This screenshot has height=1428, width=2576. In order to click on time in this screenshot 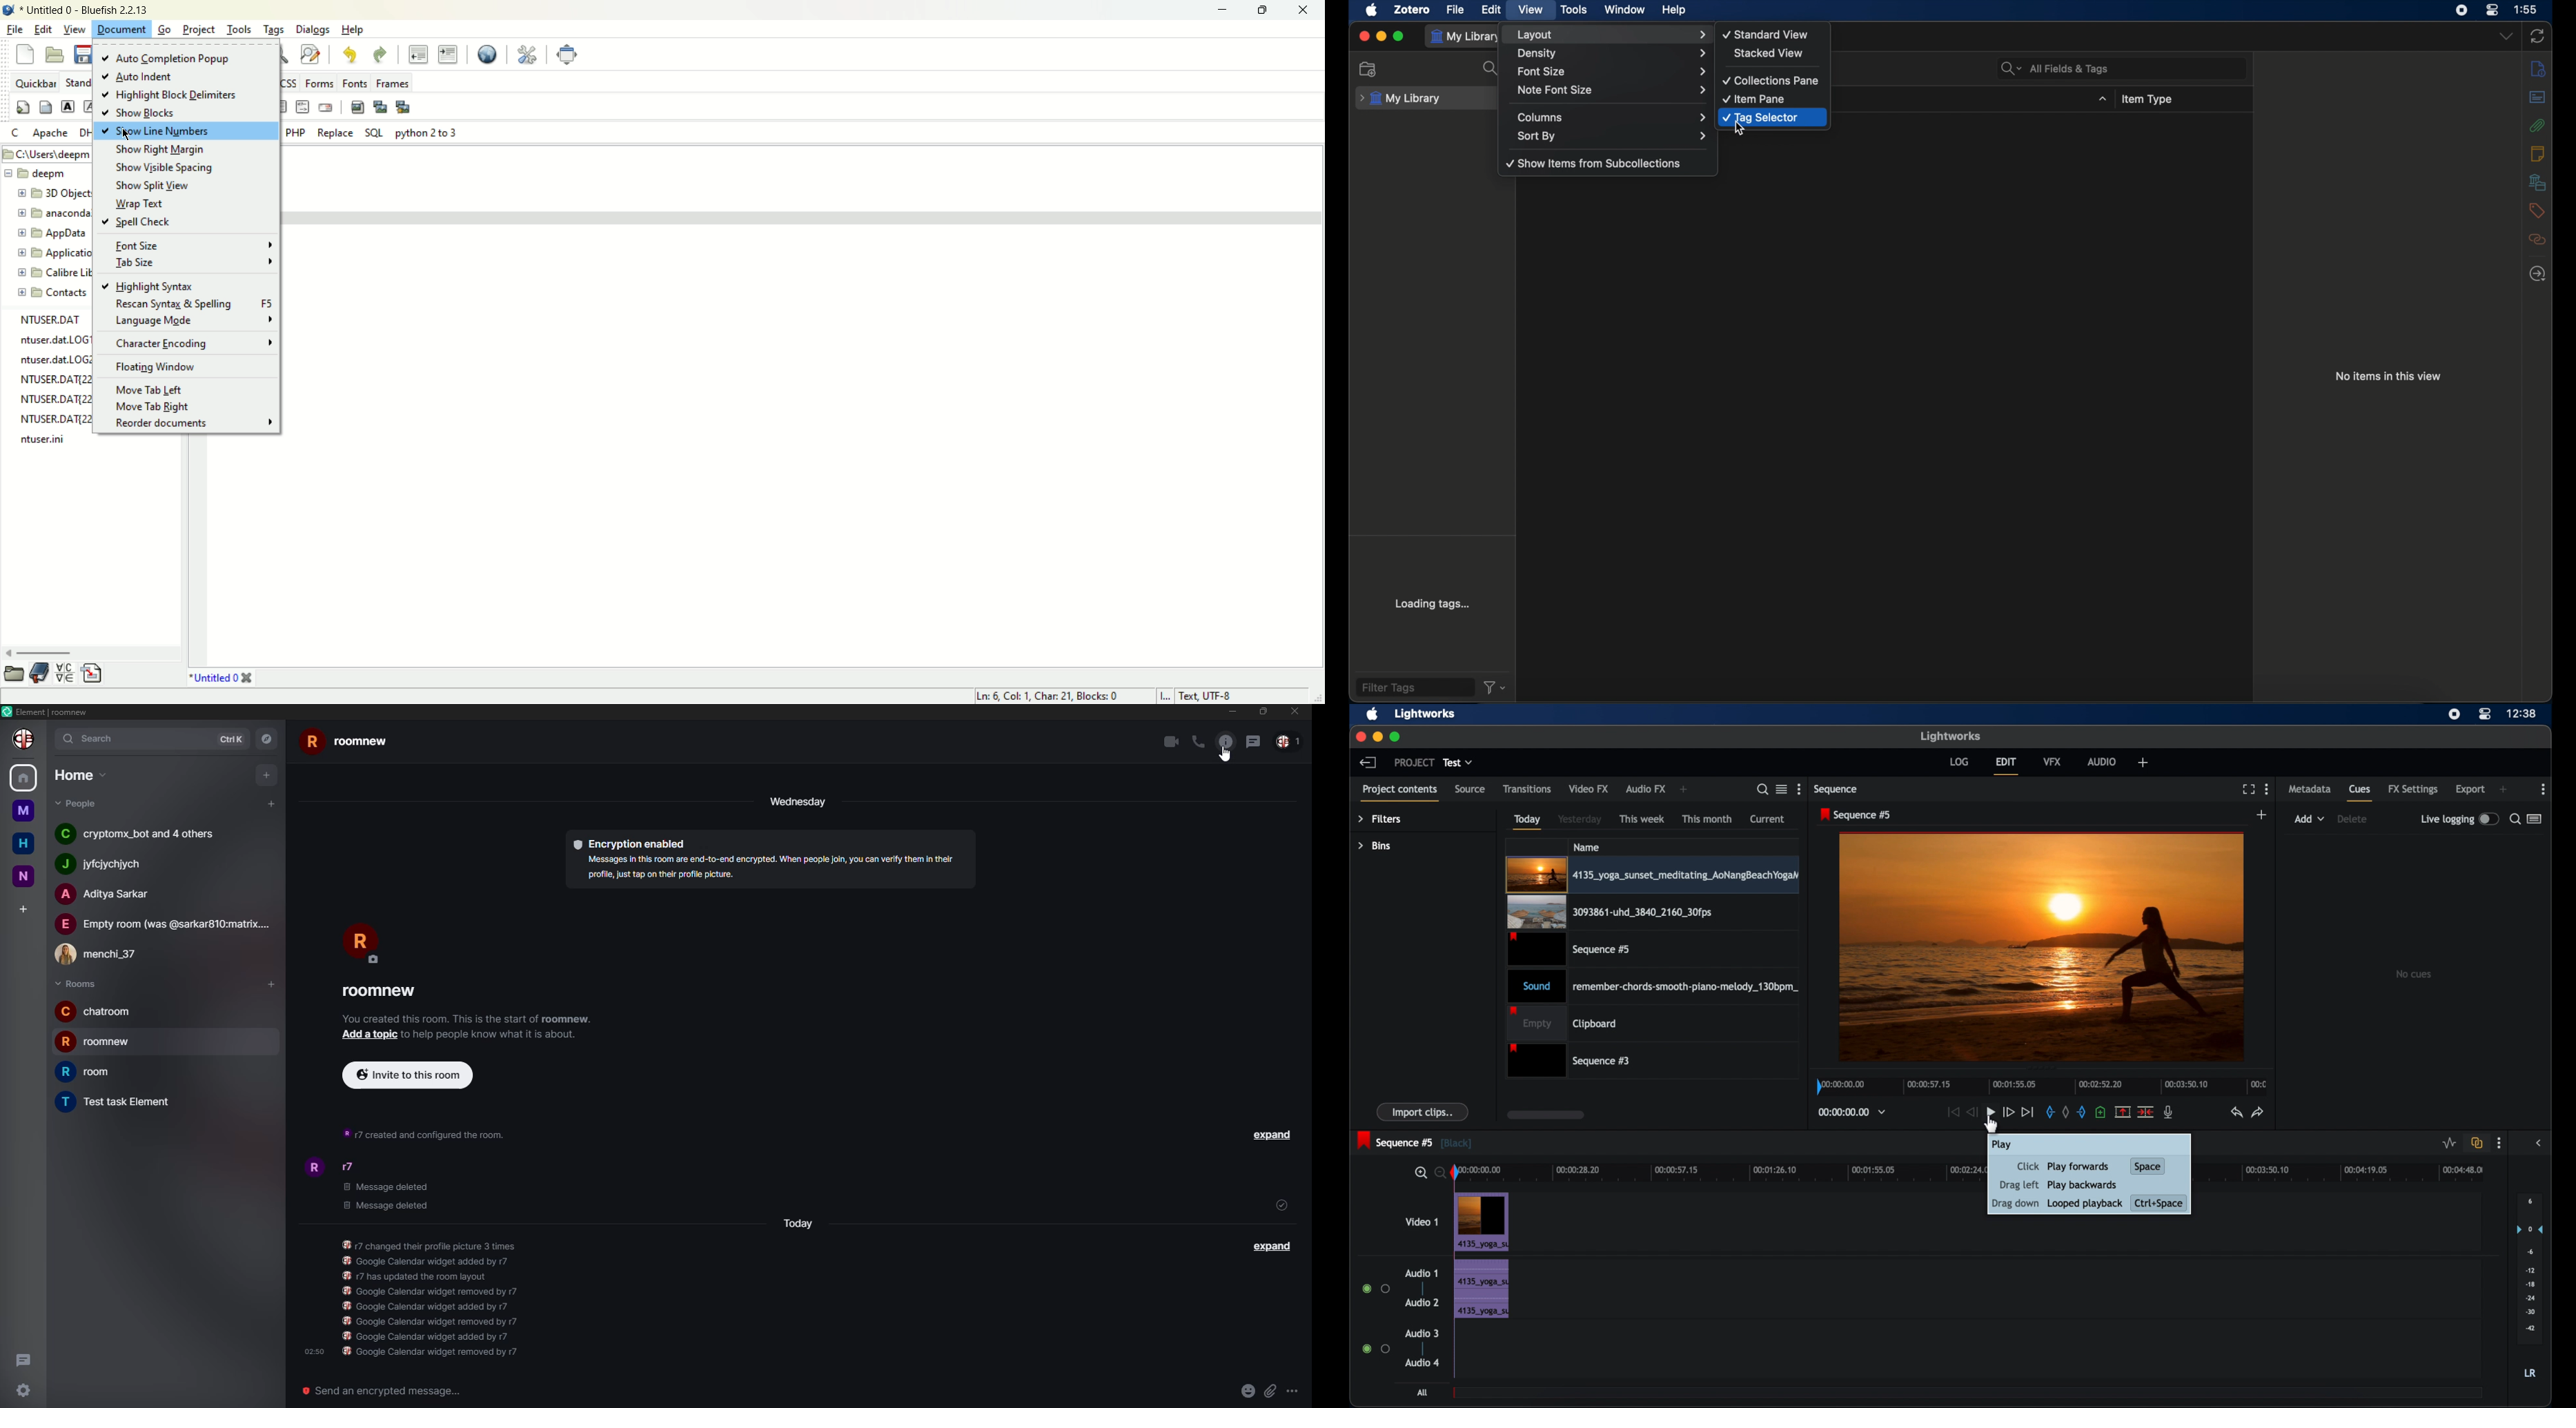, I will do `click(2523, 714)`.